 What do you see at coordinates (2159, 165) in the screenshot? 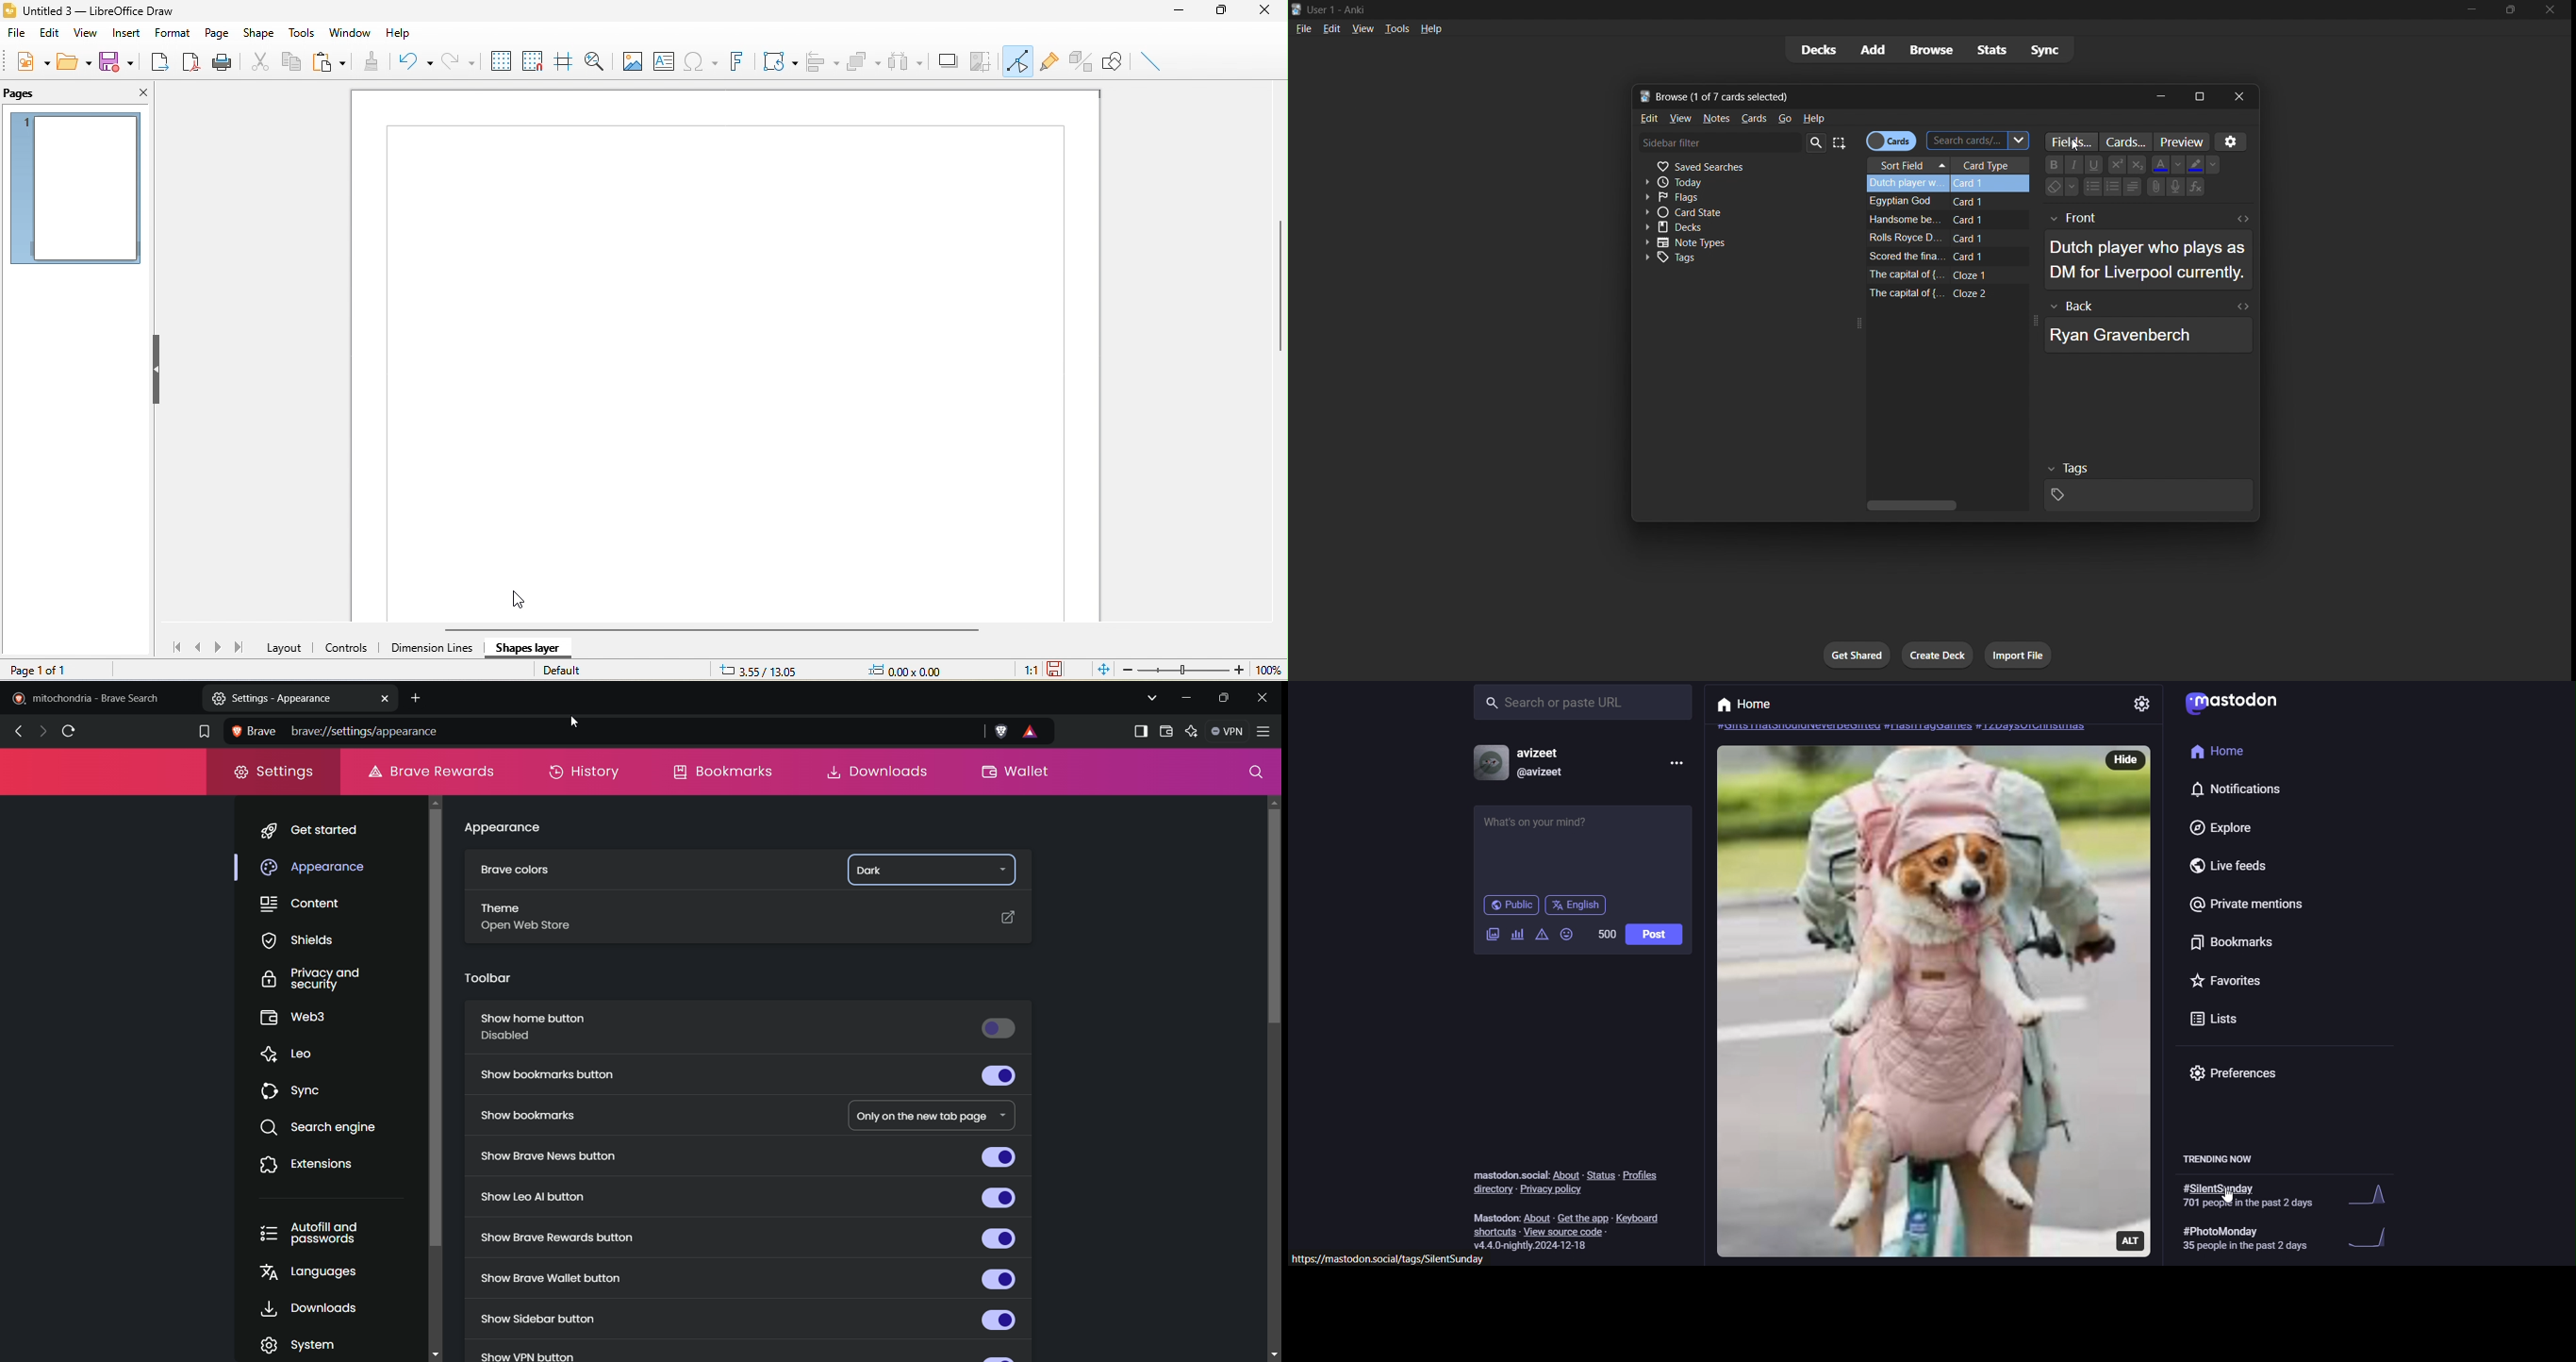
I see `Font Color` at bounding box center [2159, 165].